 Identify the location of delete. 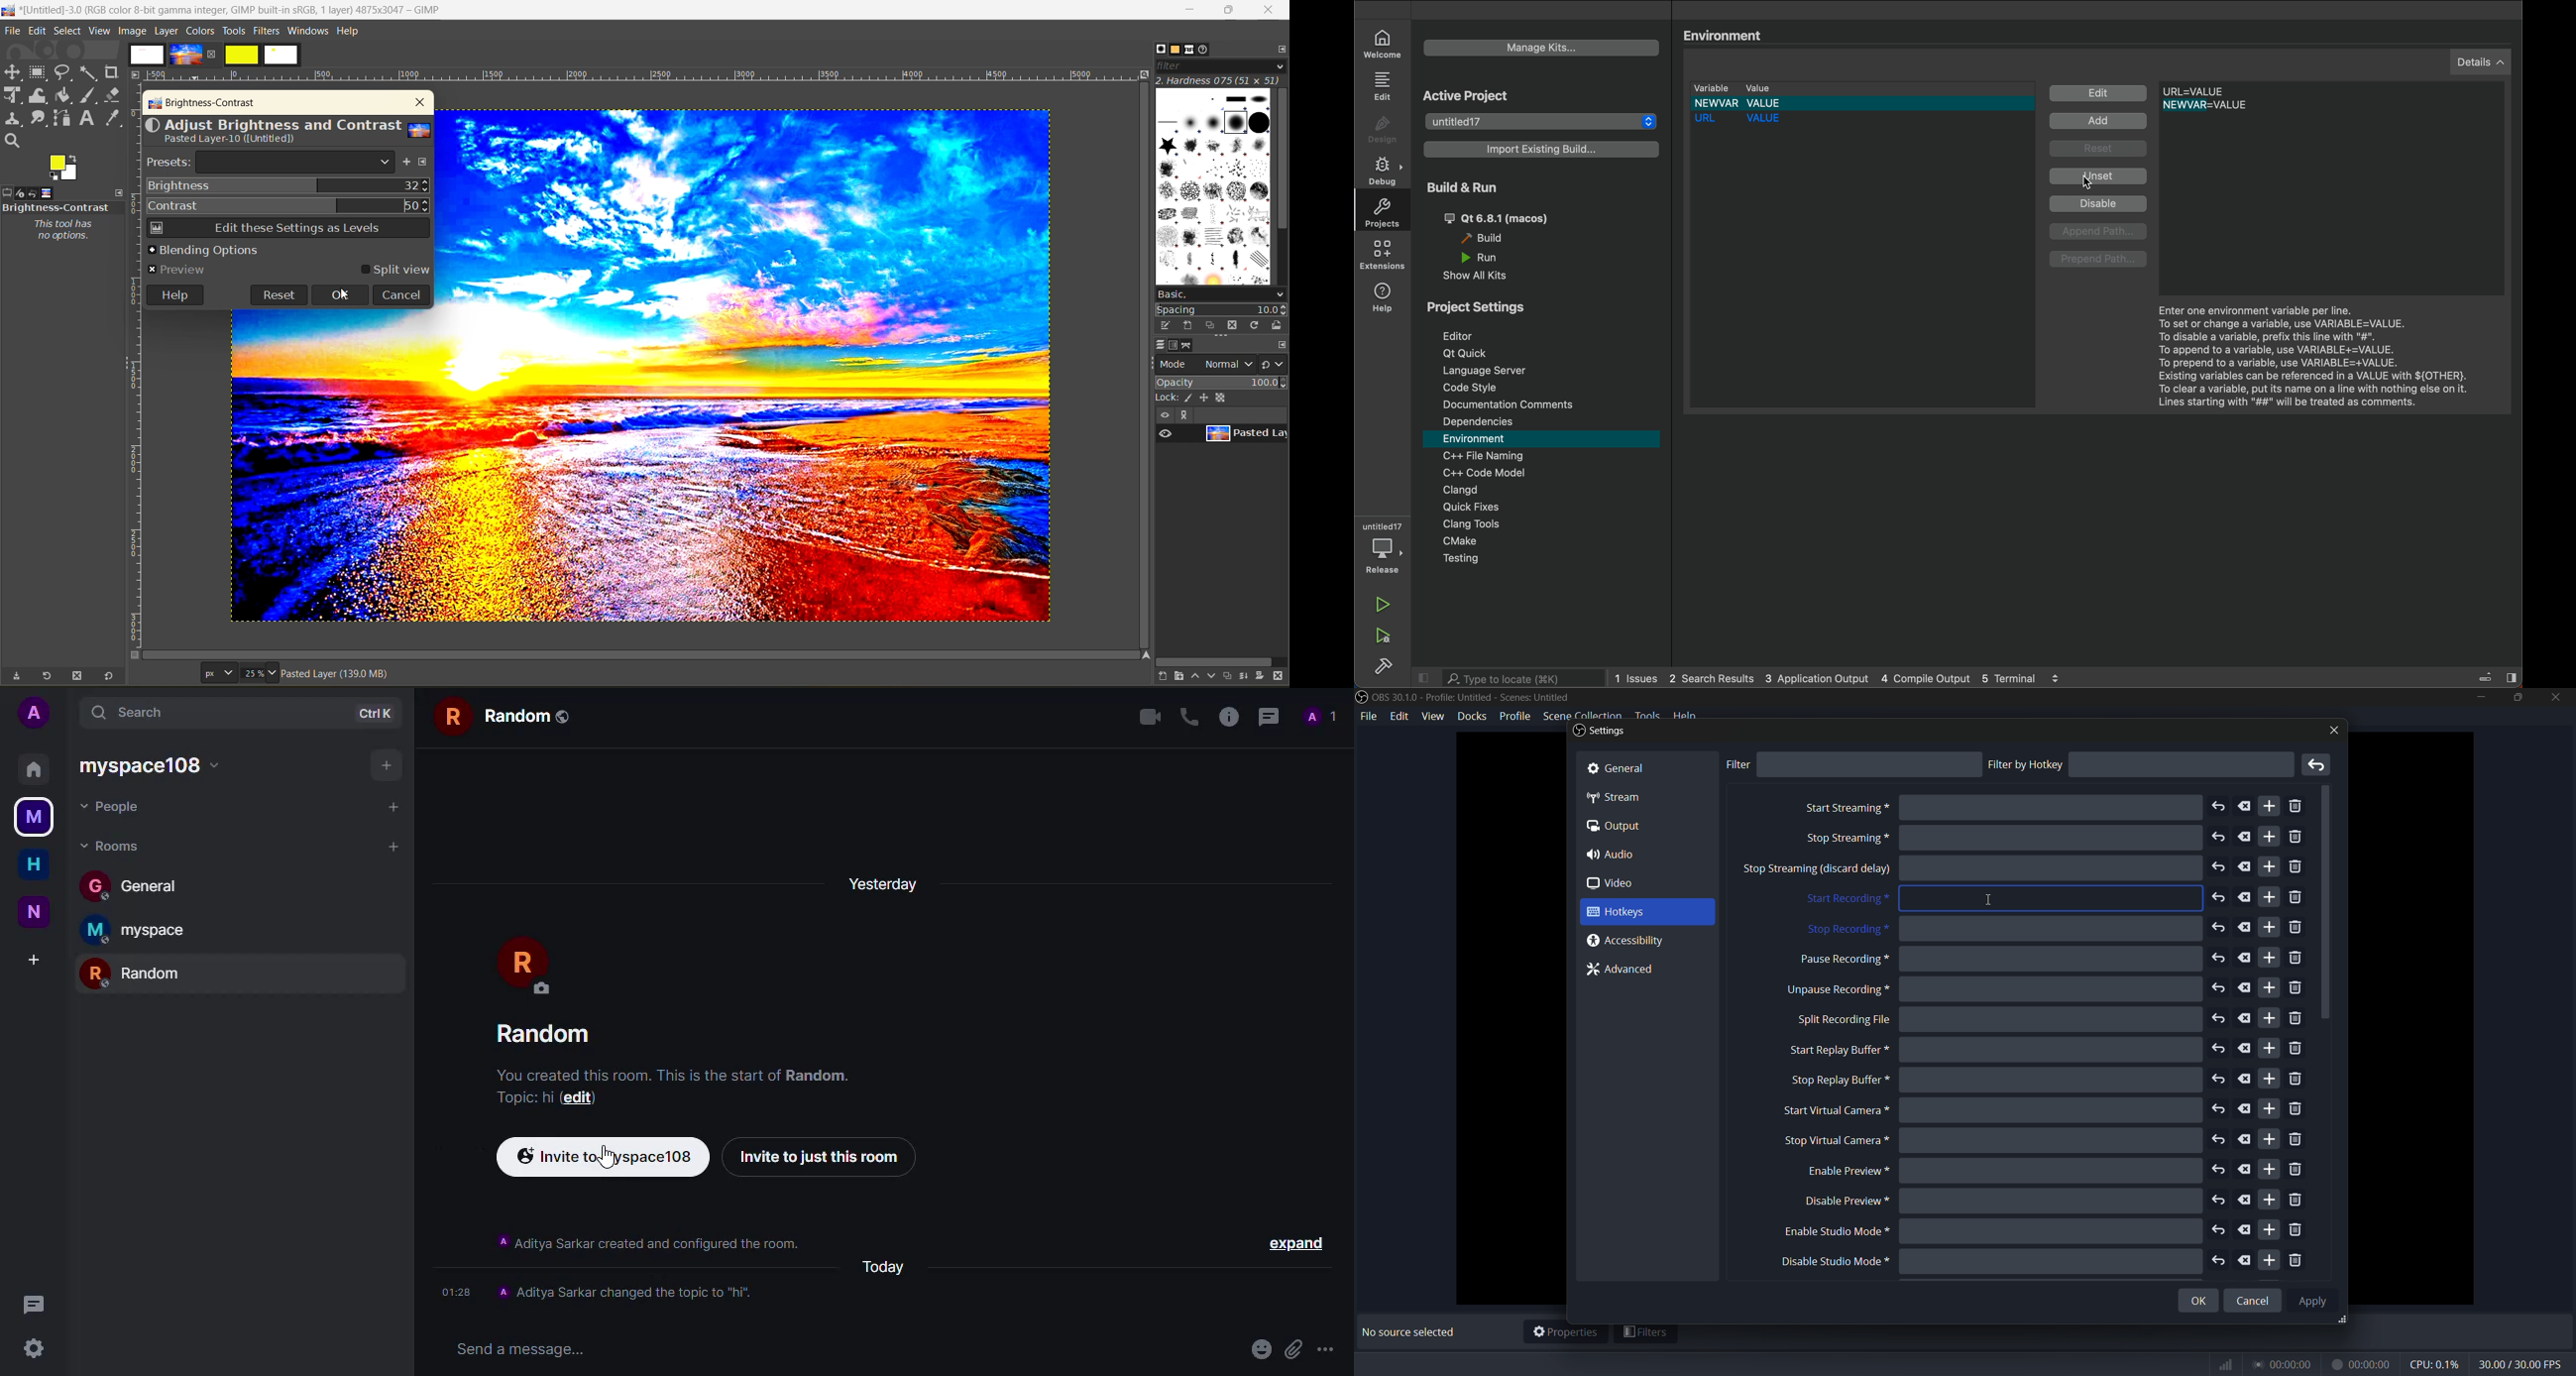
(2247, 898).